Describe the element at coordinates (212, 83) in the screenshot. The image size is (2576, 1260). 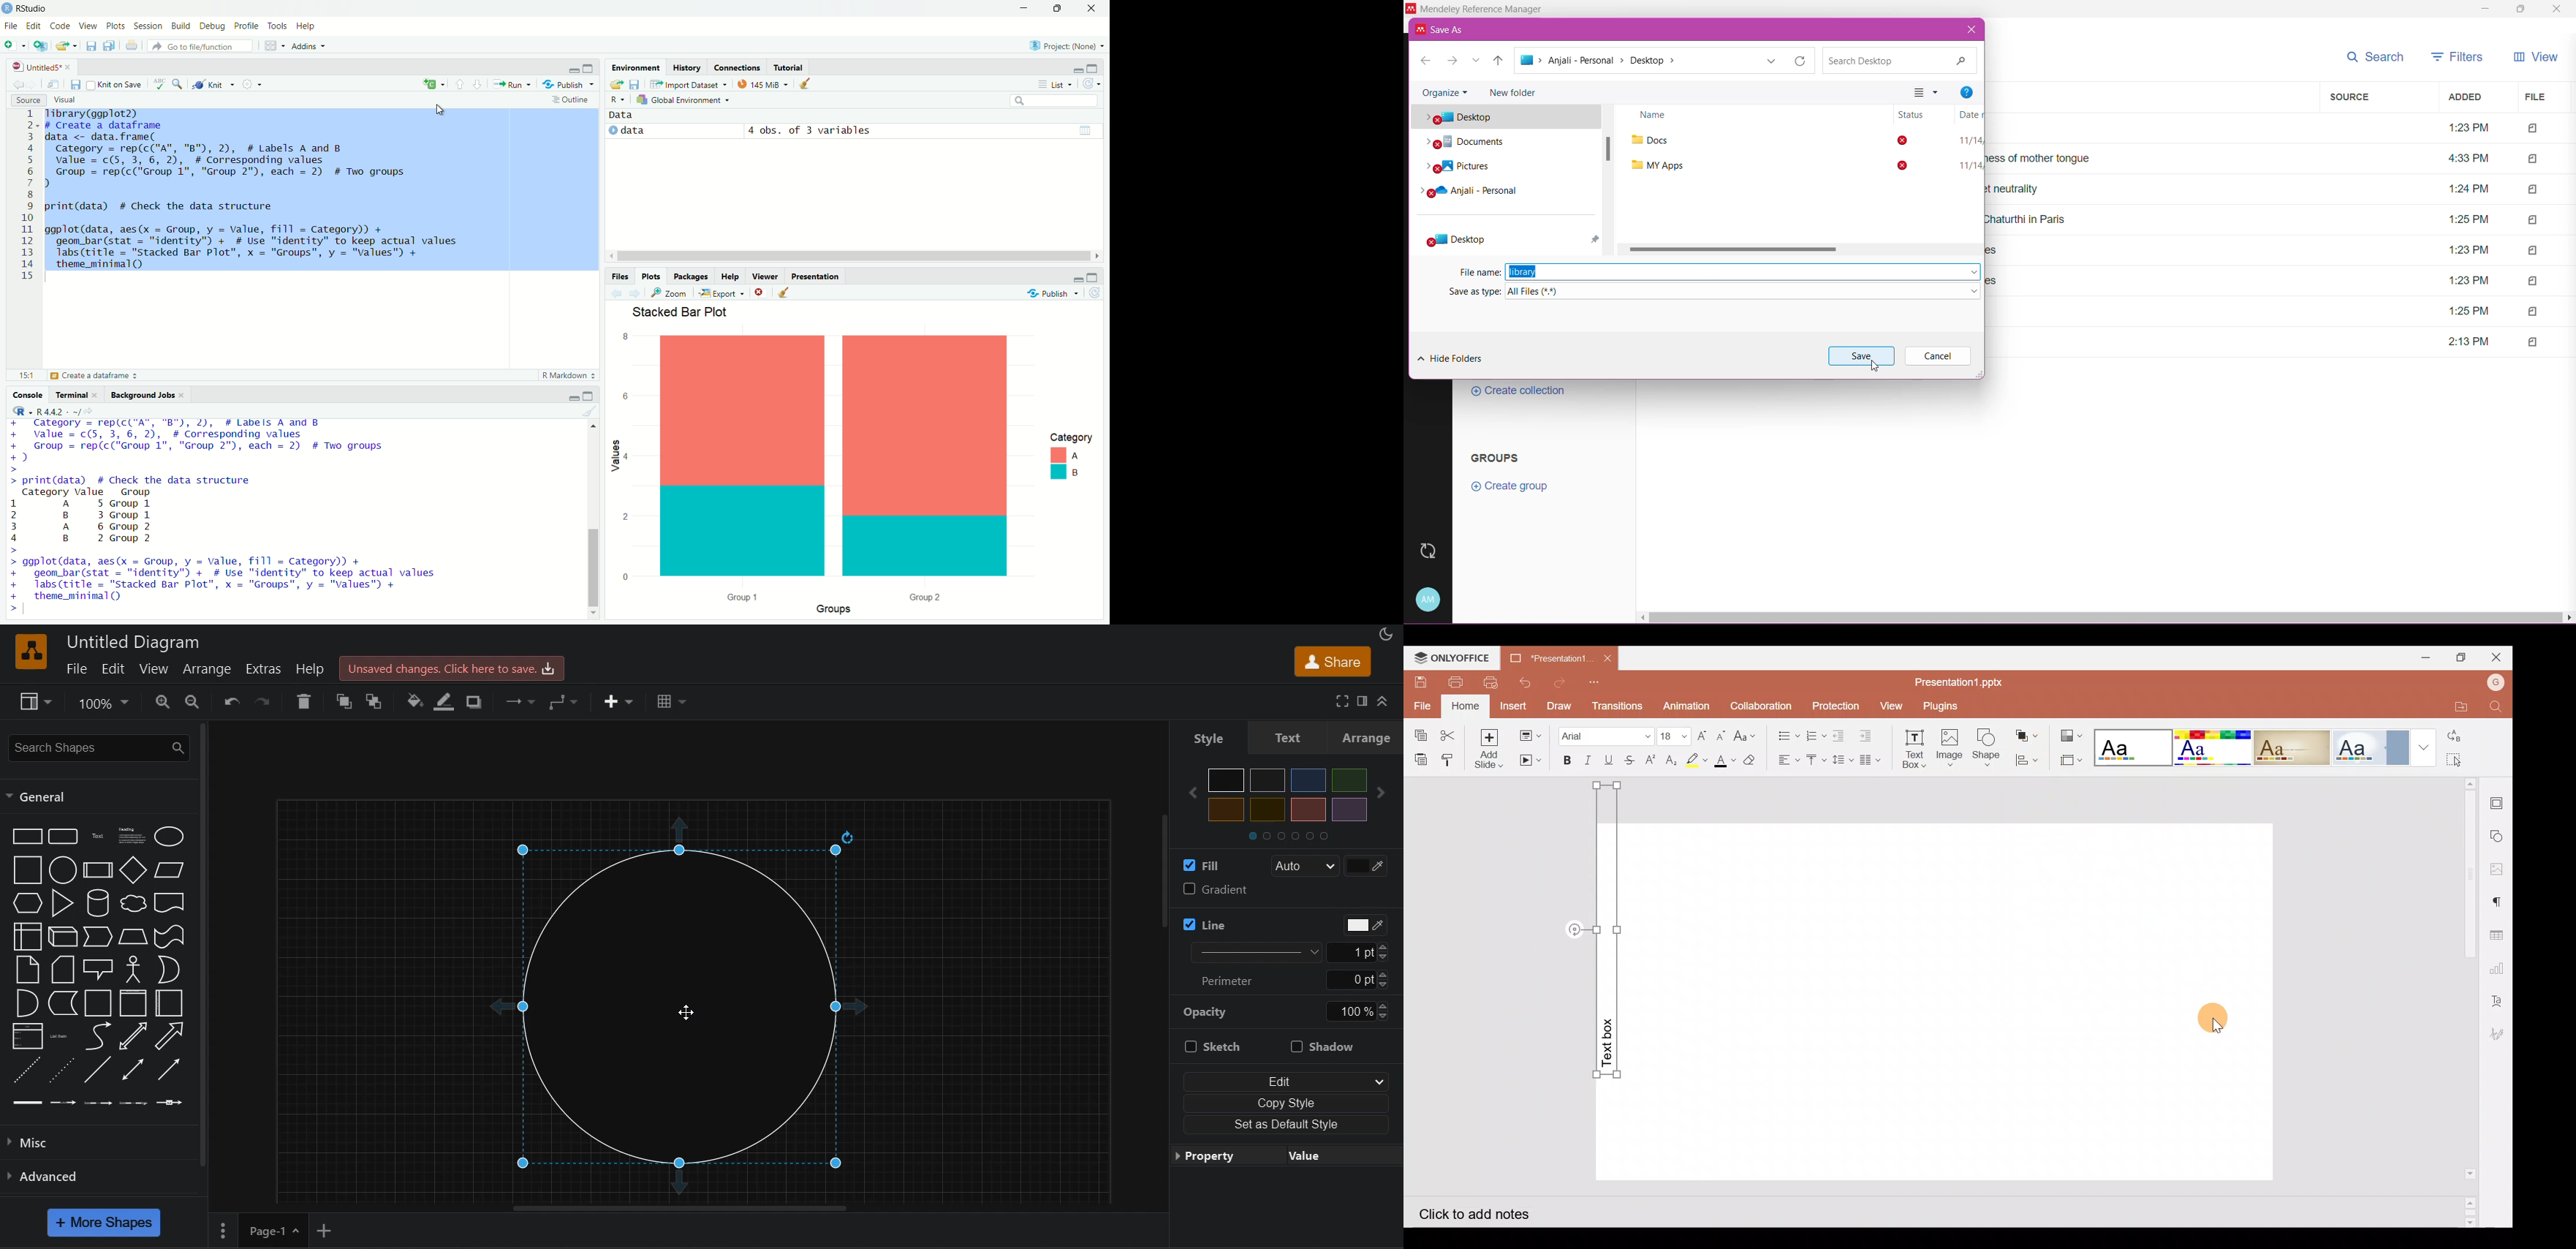
I see `Knit` at that location.